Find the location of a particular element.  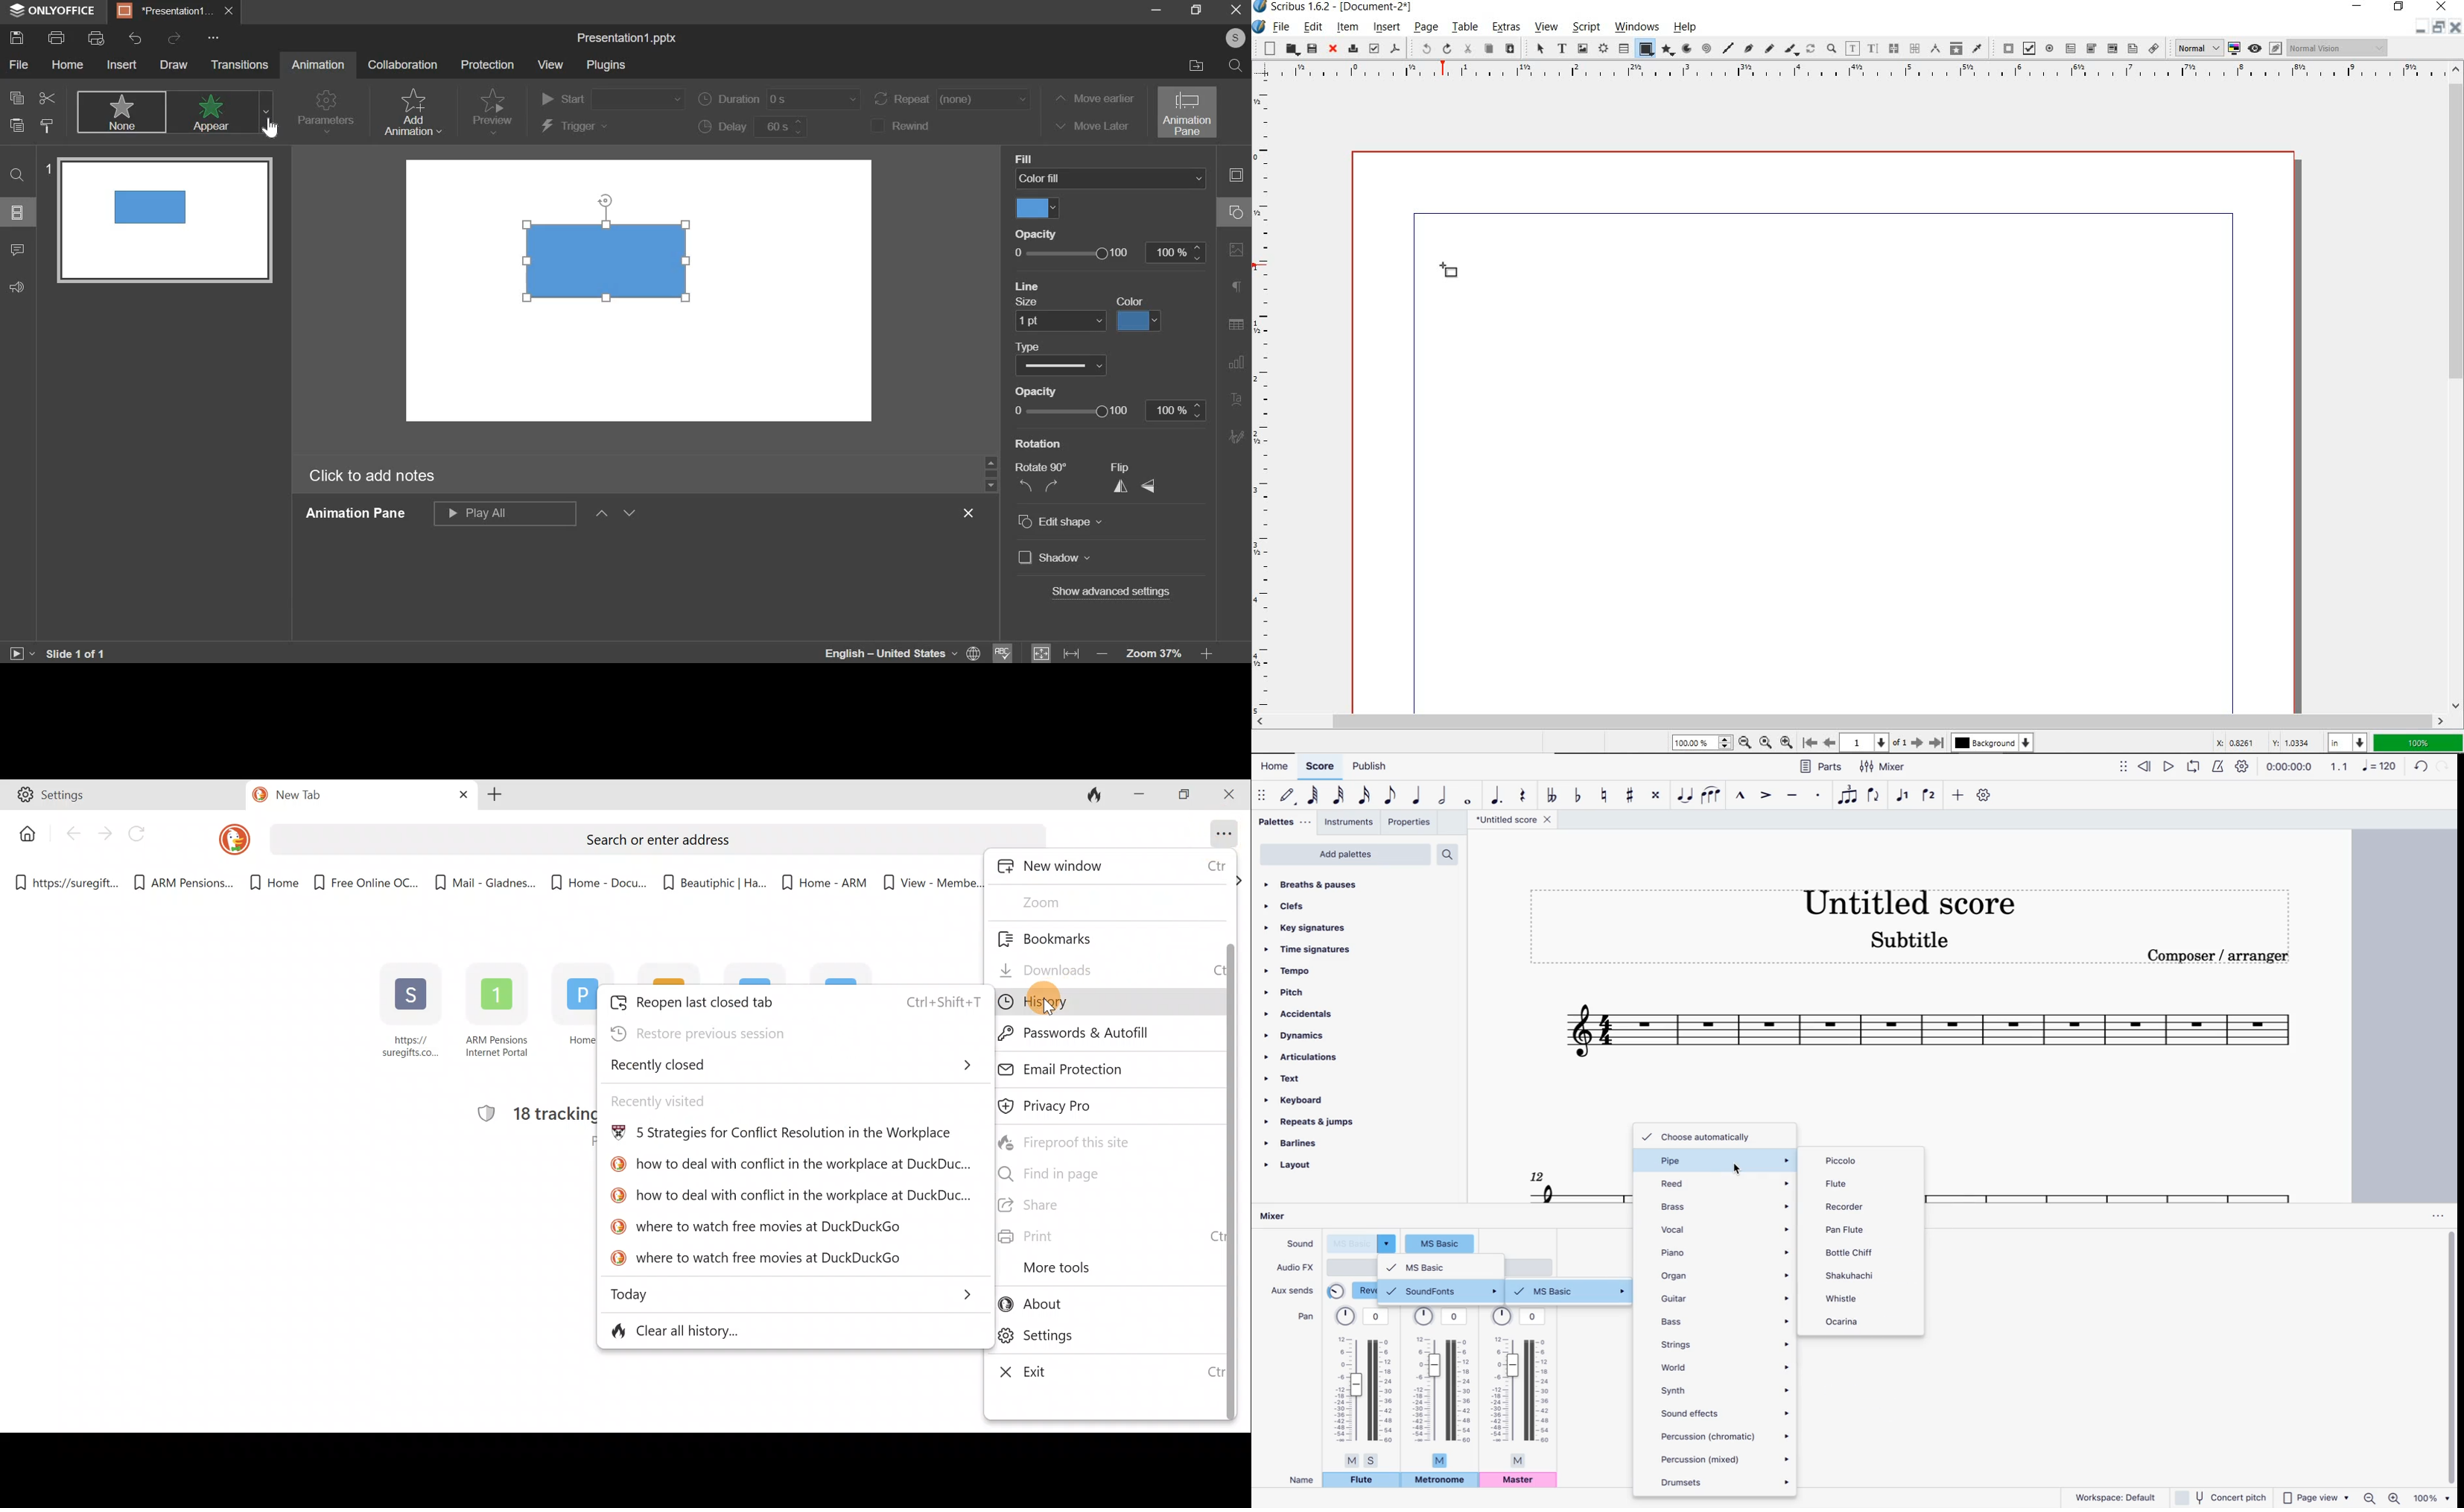

preview is located at coordinates (493, 107).